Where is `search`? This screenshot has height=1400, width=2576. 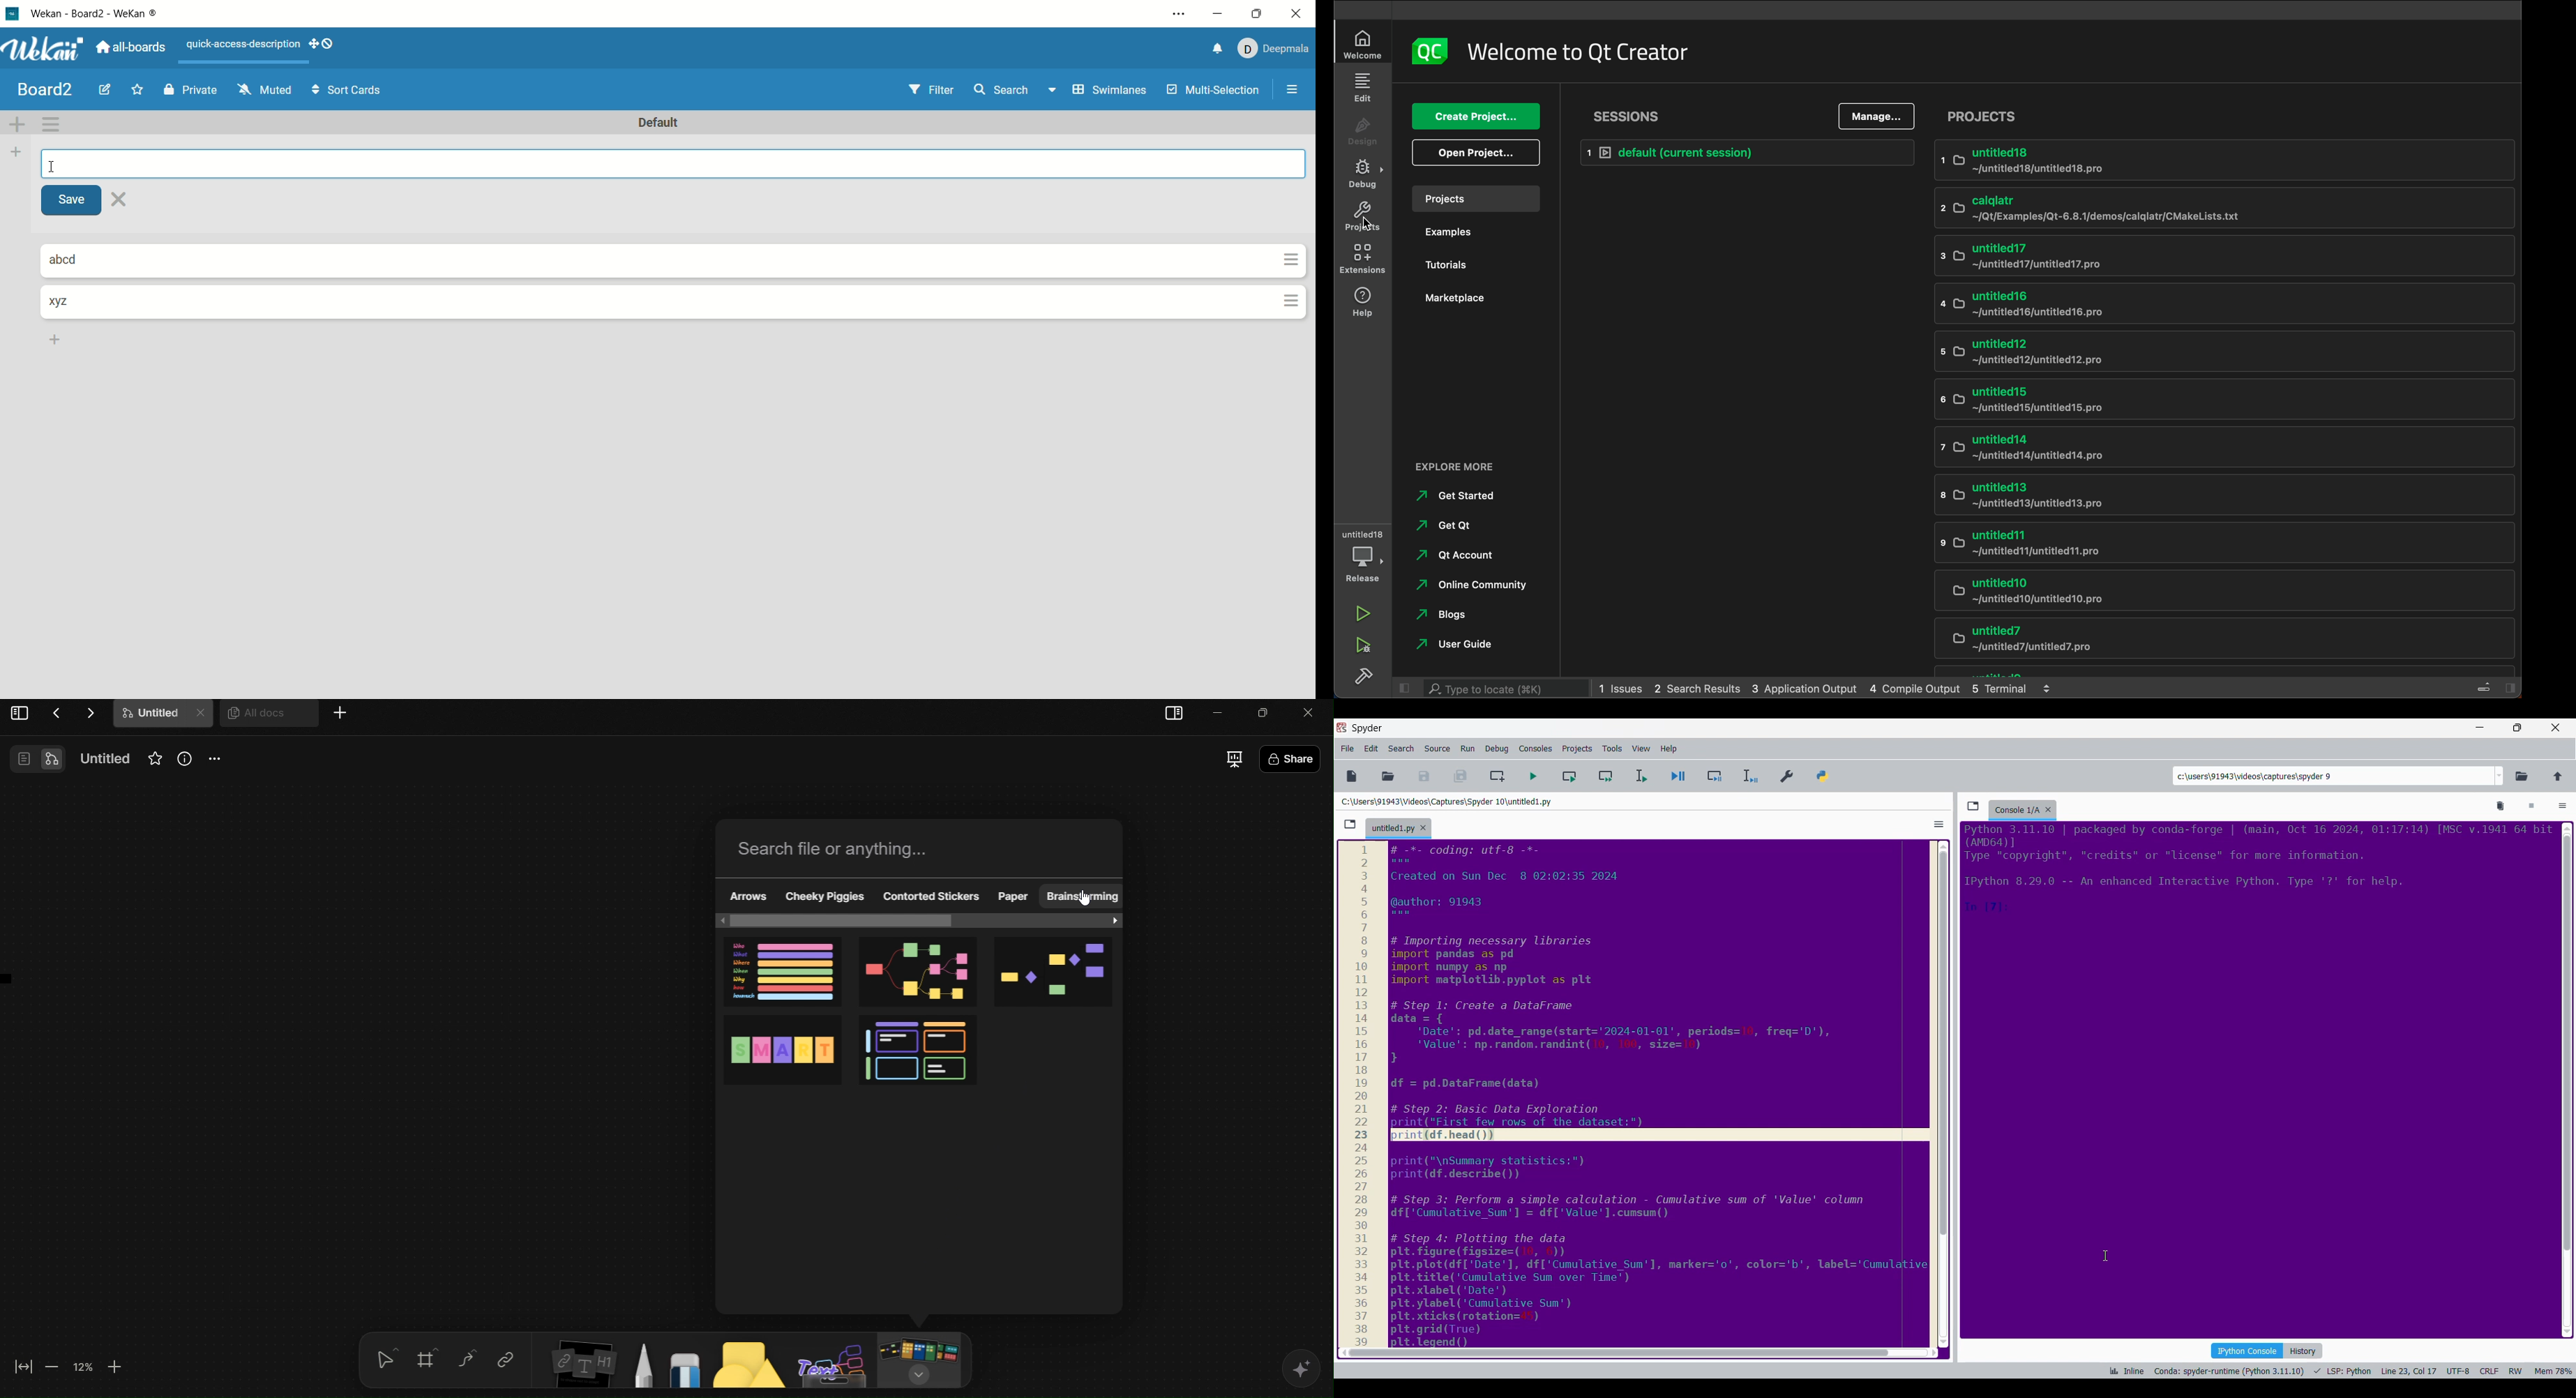 search is located at coordinates (1016, 92).